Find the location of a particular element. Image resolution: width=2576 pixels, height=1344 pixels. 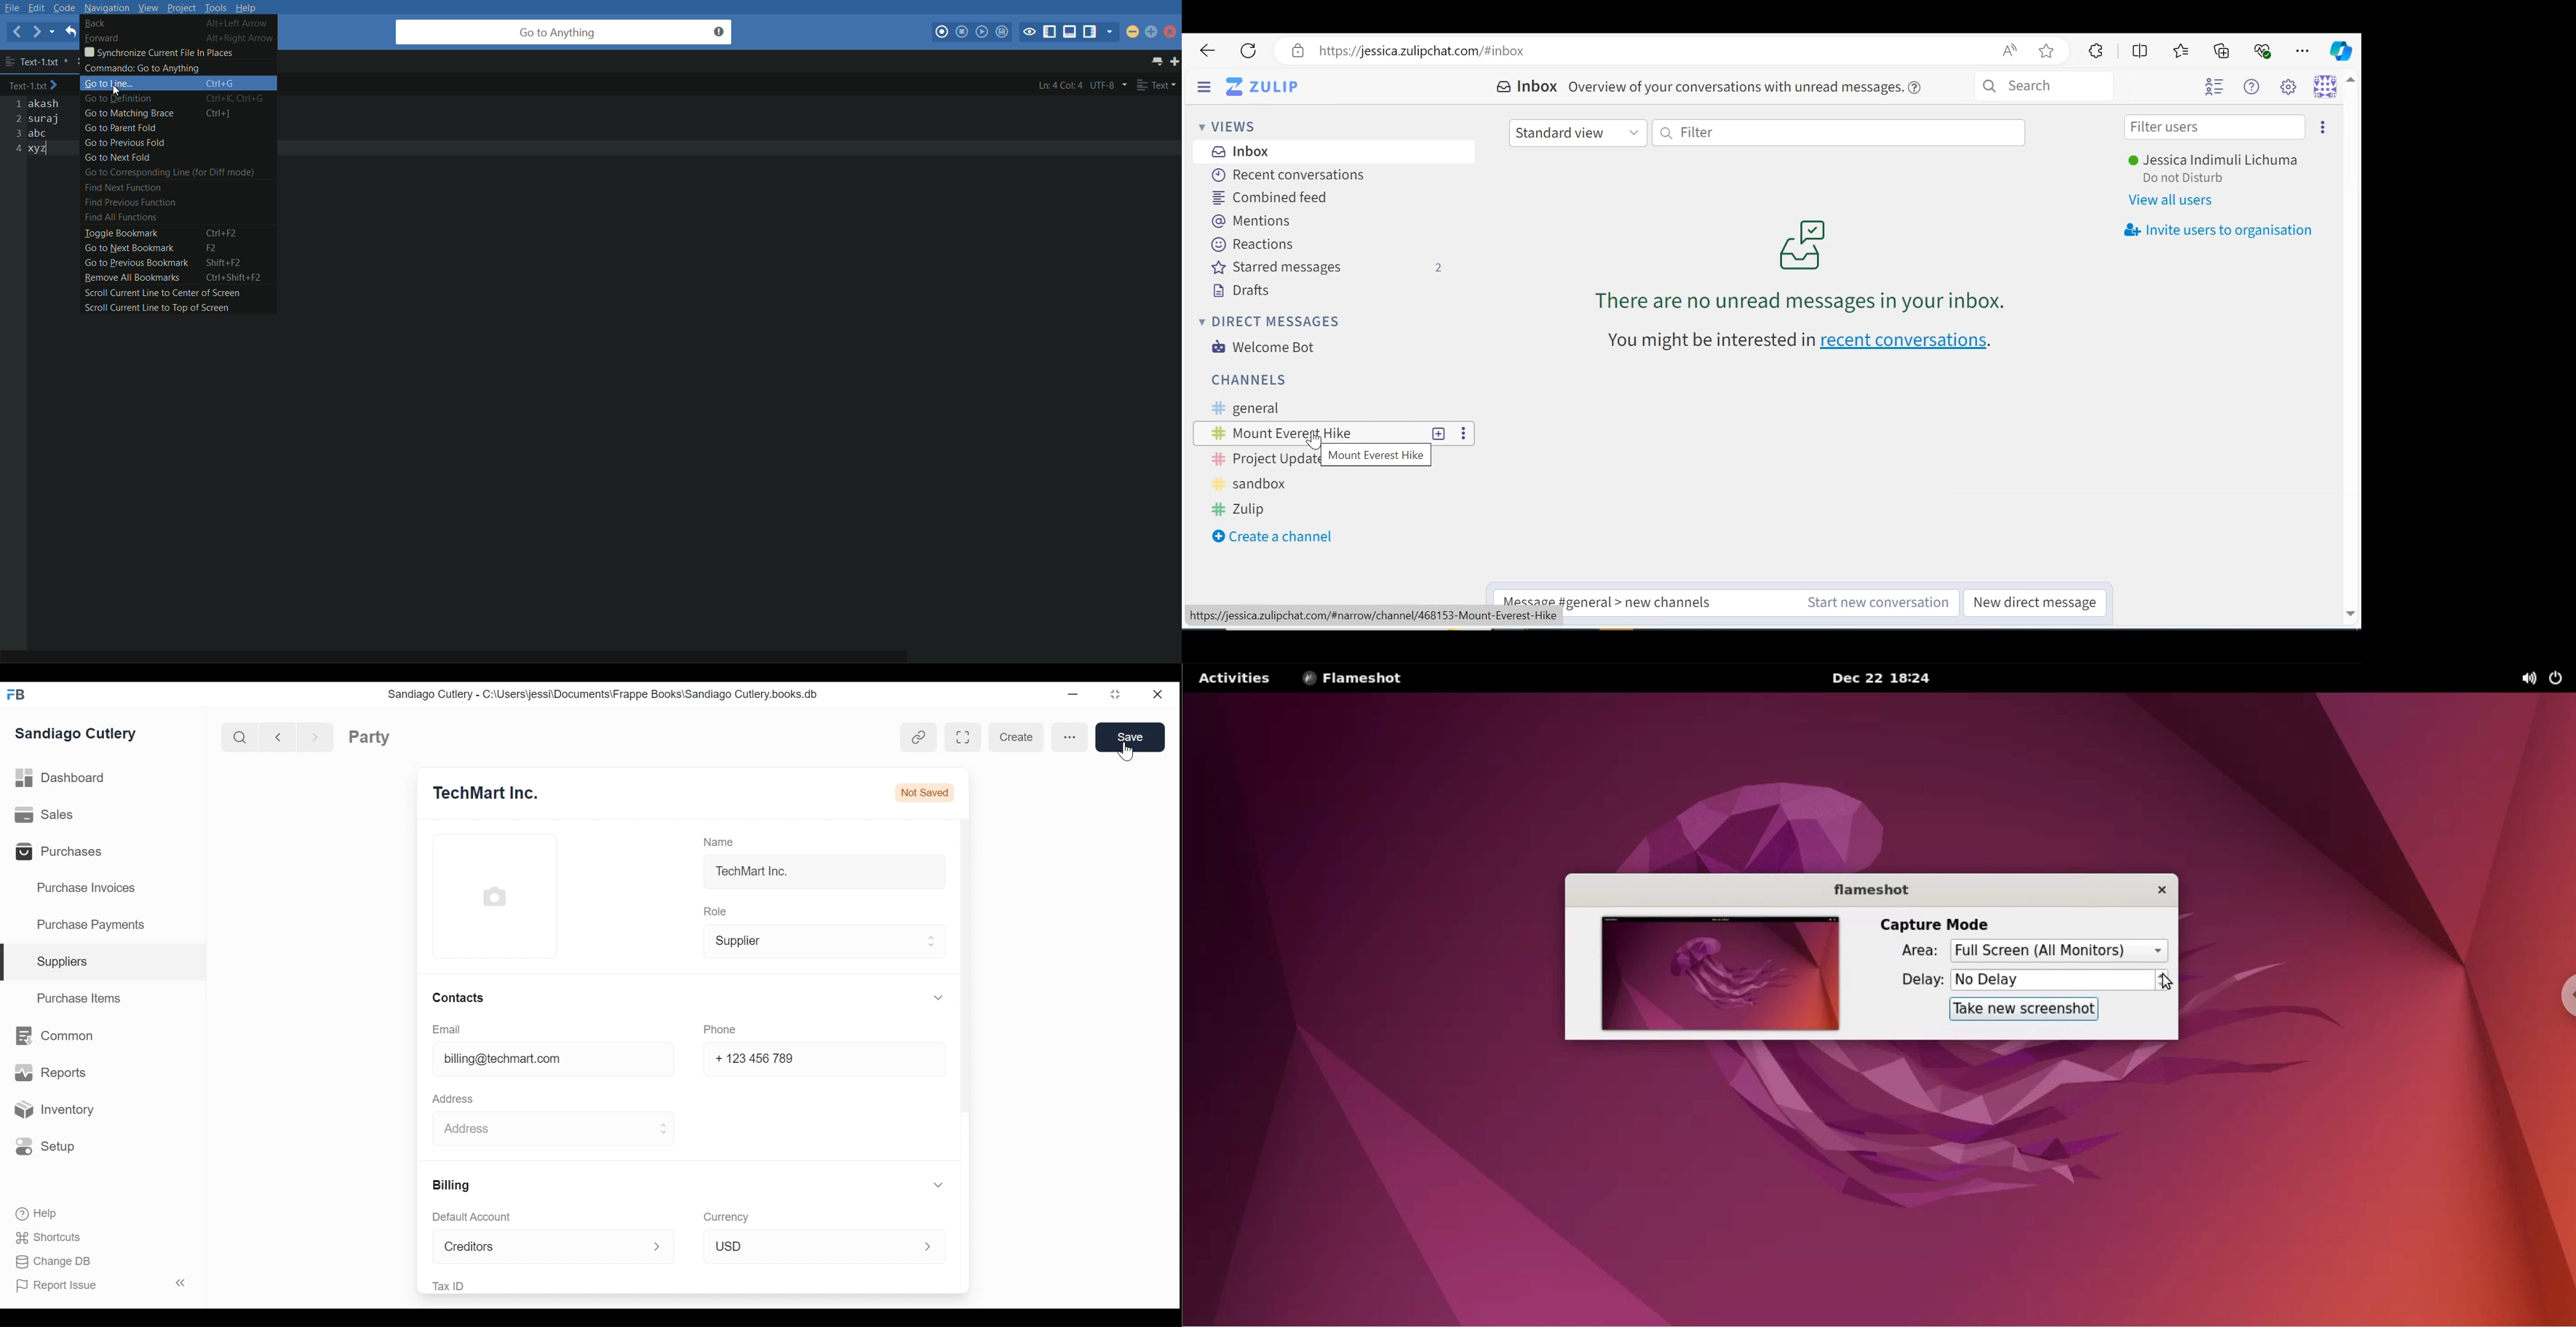

Inbox is located at coordinates (1529, 87).